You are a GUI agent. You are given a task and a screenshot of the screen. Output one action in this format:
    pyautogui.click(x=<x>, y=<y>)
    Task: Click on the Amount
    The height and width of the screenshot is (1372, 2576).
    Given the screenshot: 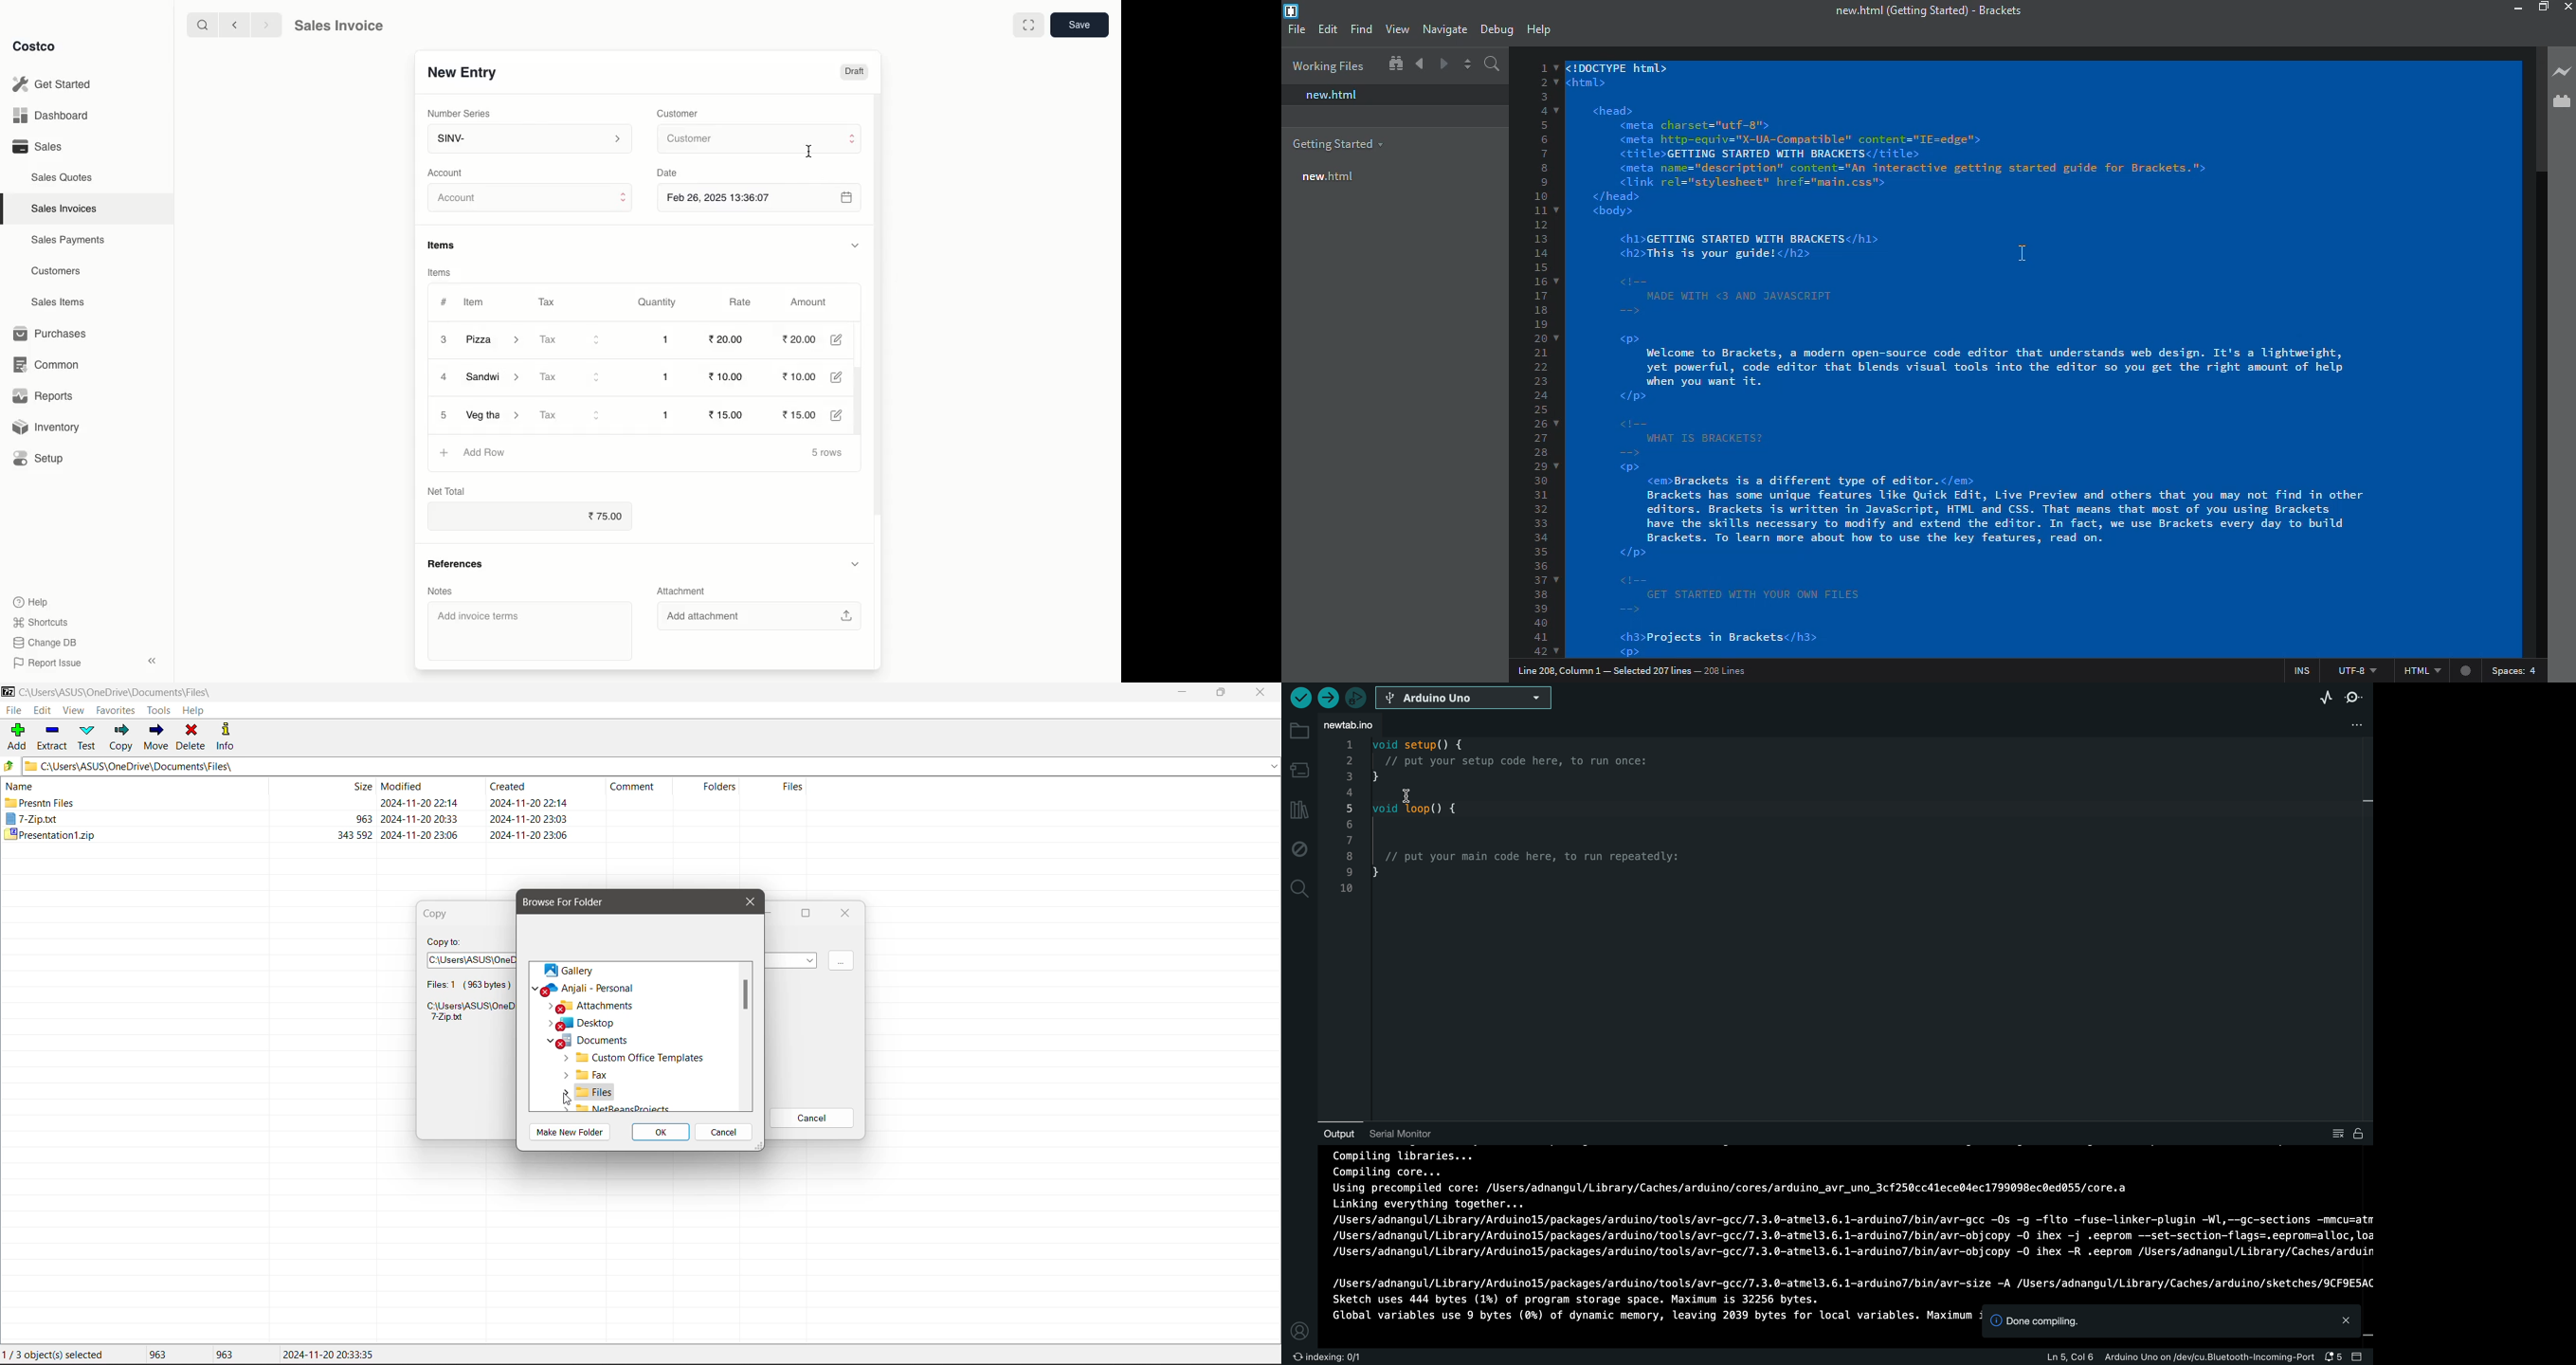 What is the action you would take?
    pyautogui.click(x=813, y=302)
    